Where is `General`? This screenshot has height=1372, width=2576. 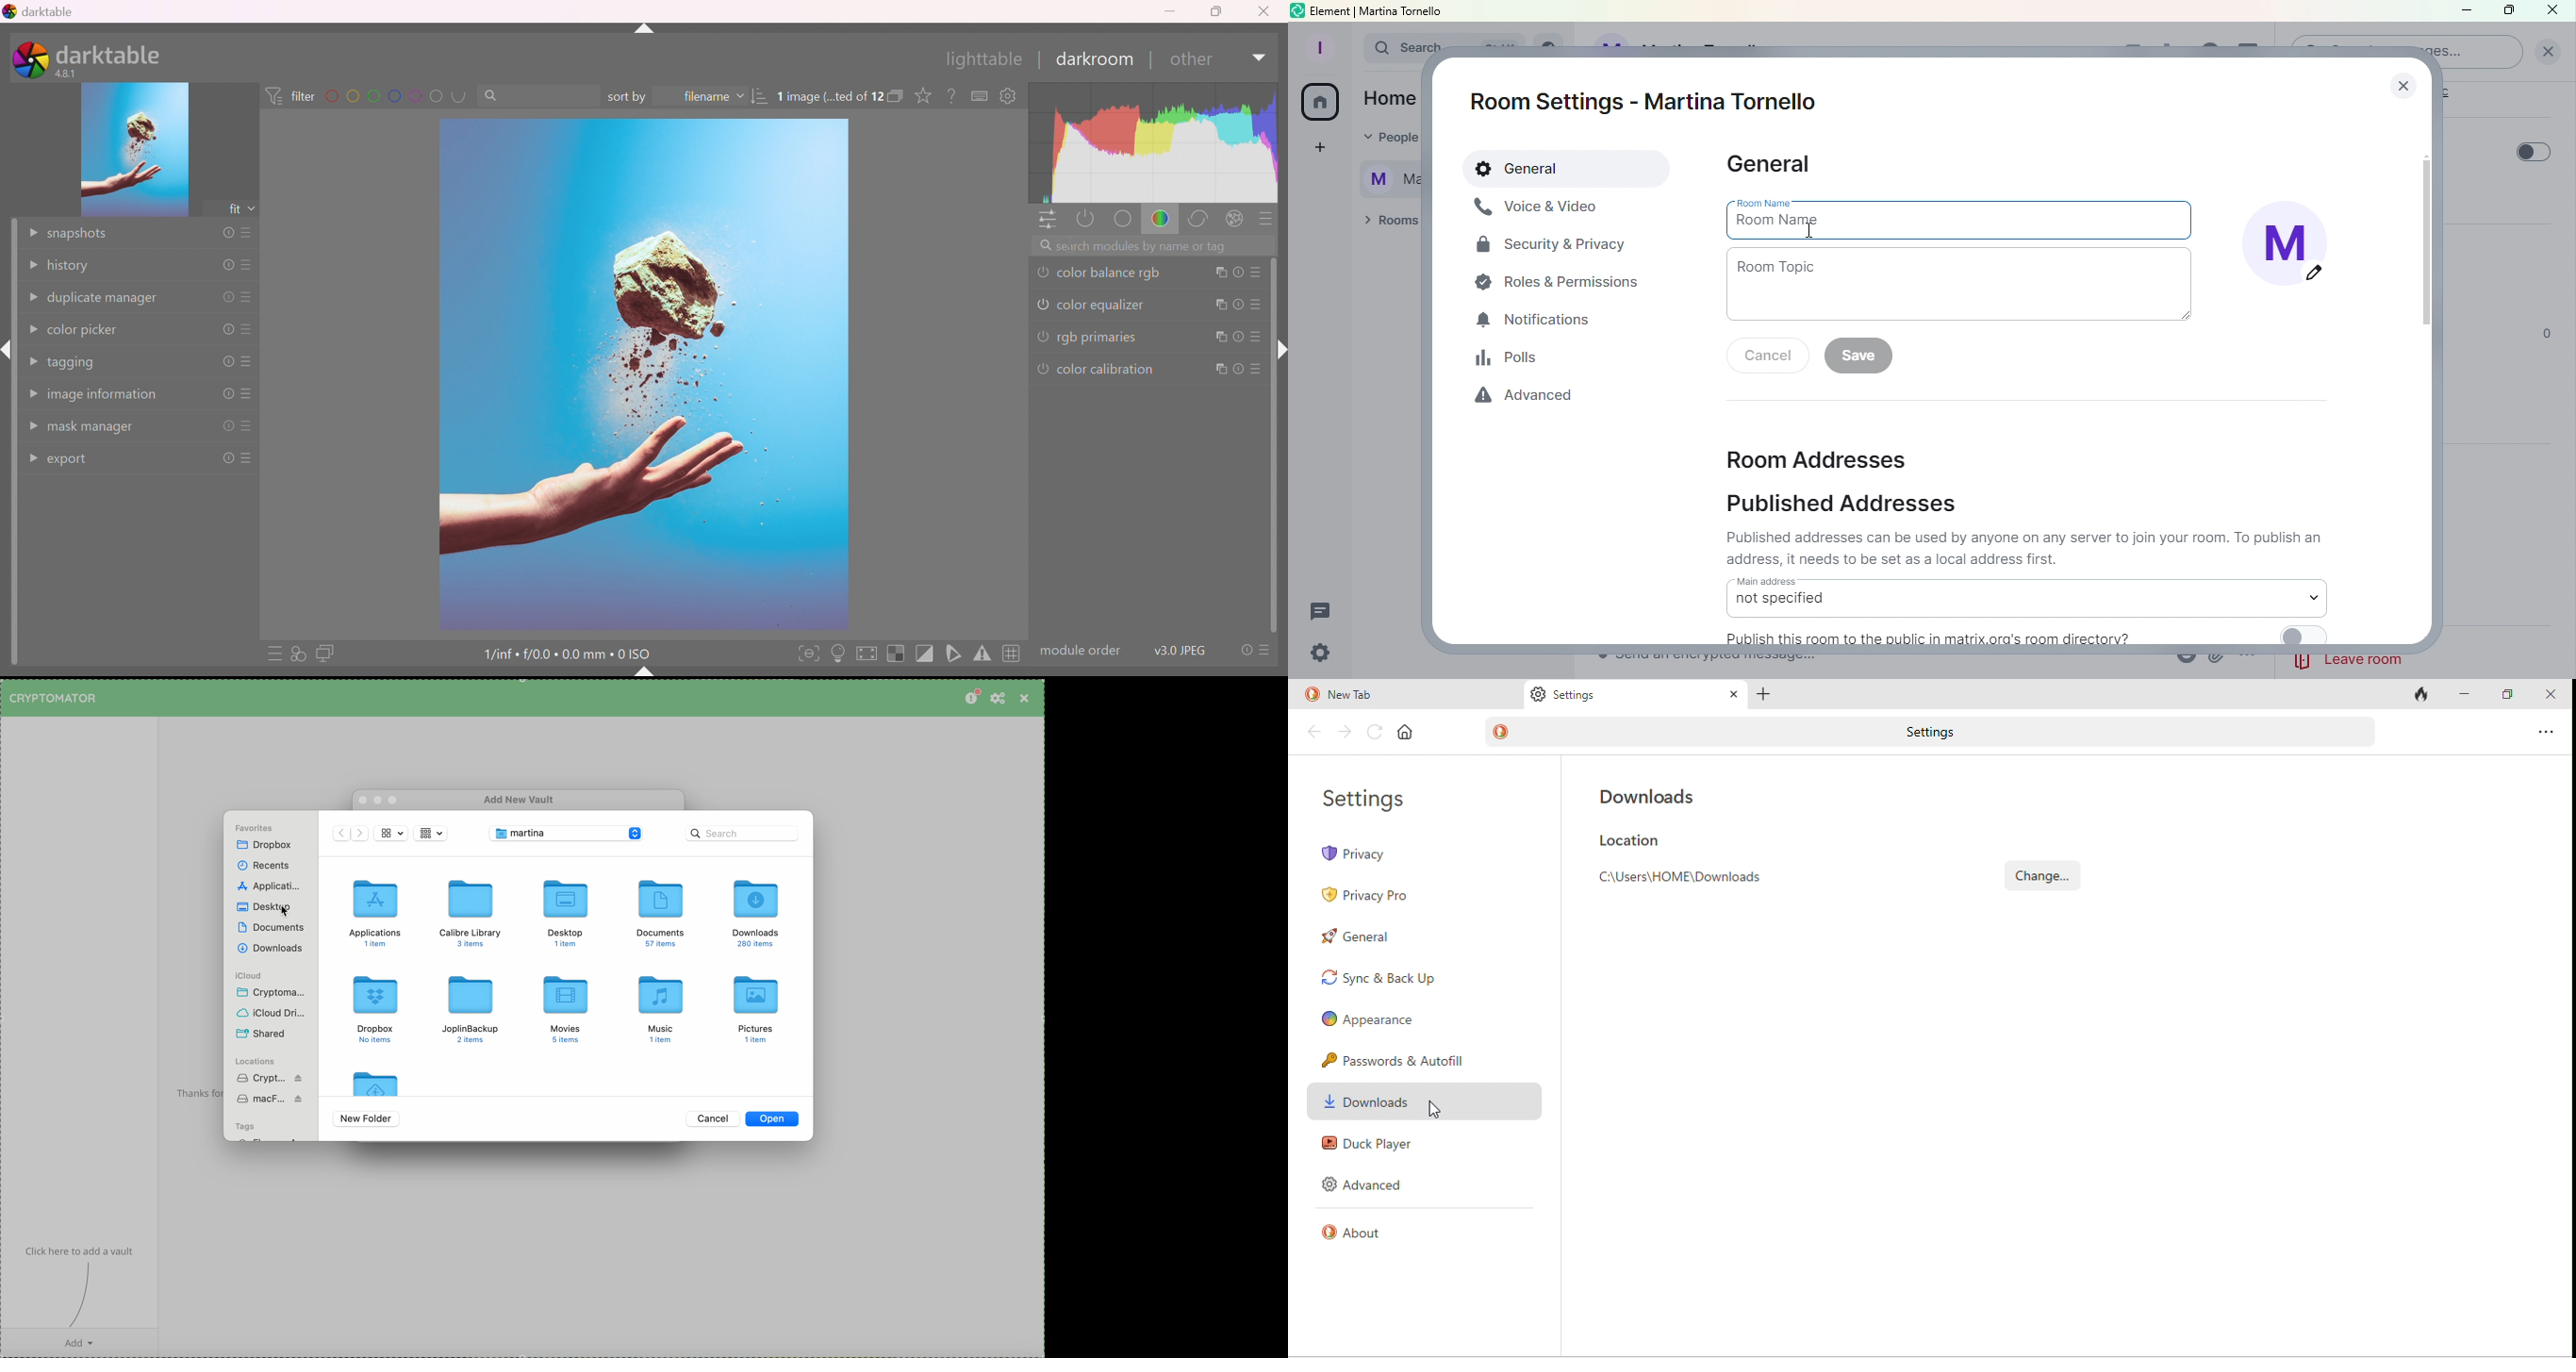
General is located at coordinates (1772, 165).